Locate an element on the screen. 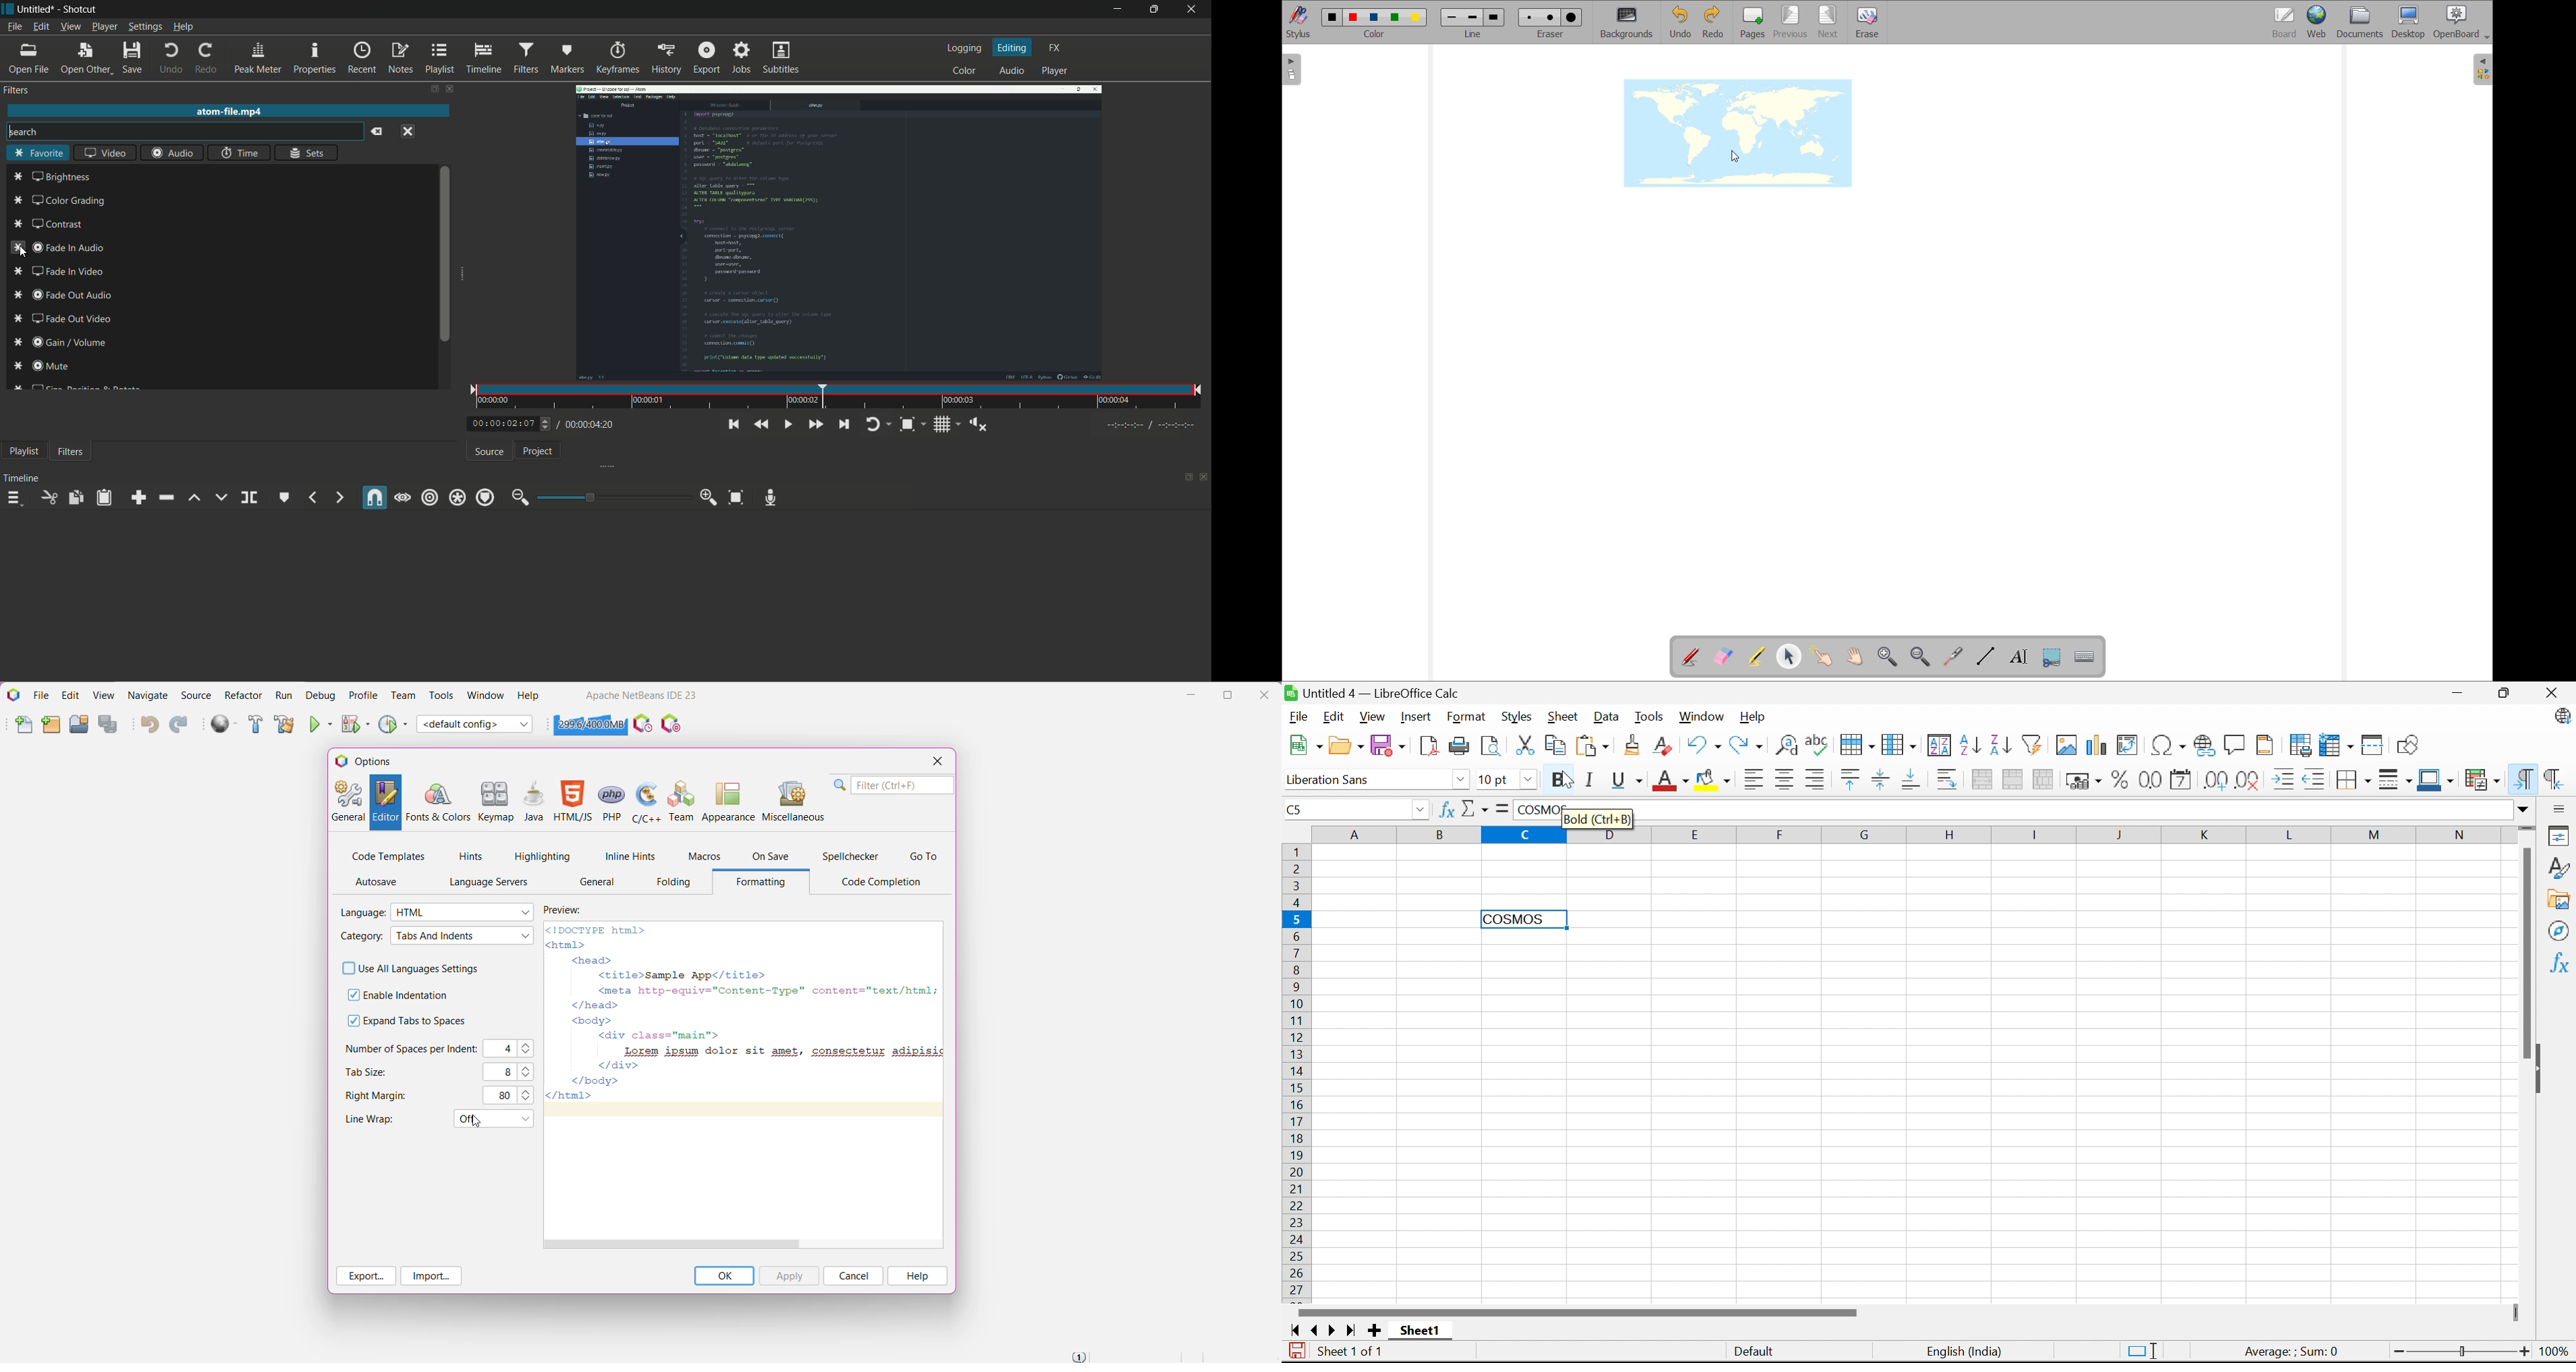 This screenshot has height=1372, width=2576. Untitled 4 - LibreOffice Calc is located at coordinates (1380, 693).